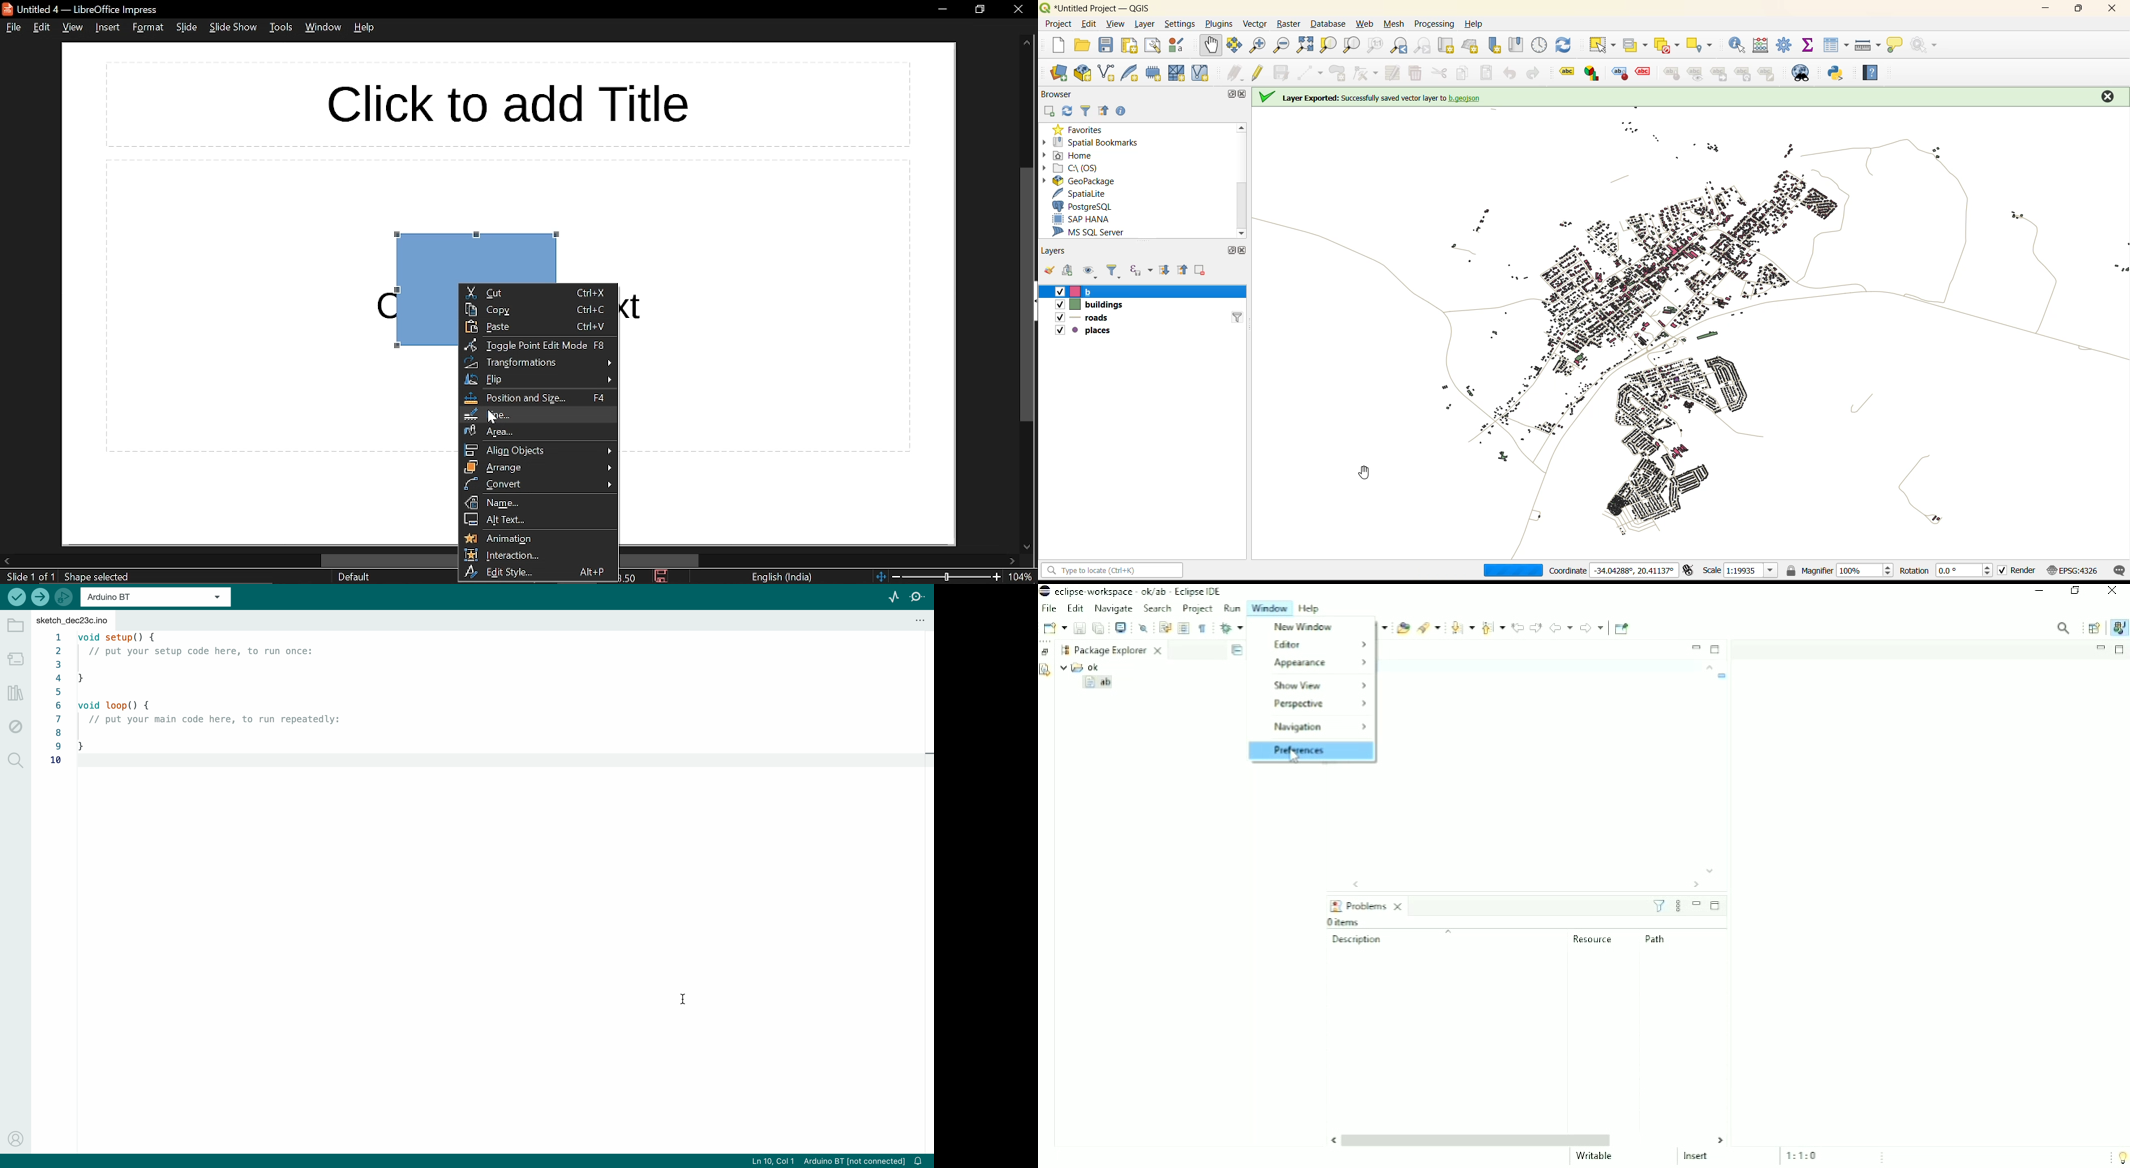 The image size is (2156, 1176). What do you see at coordinates (1401, 44) in the screenshot?
I see `zoom last` at bounding box center [1401, 44].